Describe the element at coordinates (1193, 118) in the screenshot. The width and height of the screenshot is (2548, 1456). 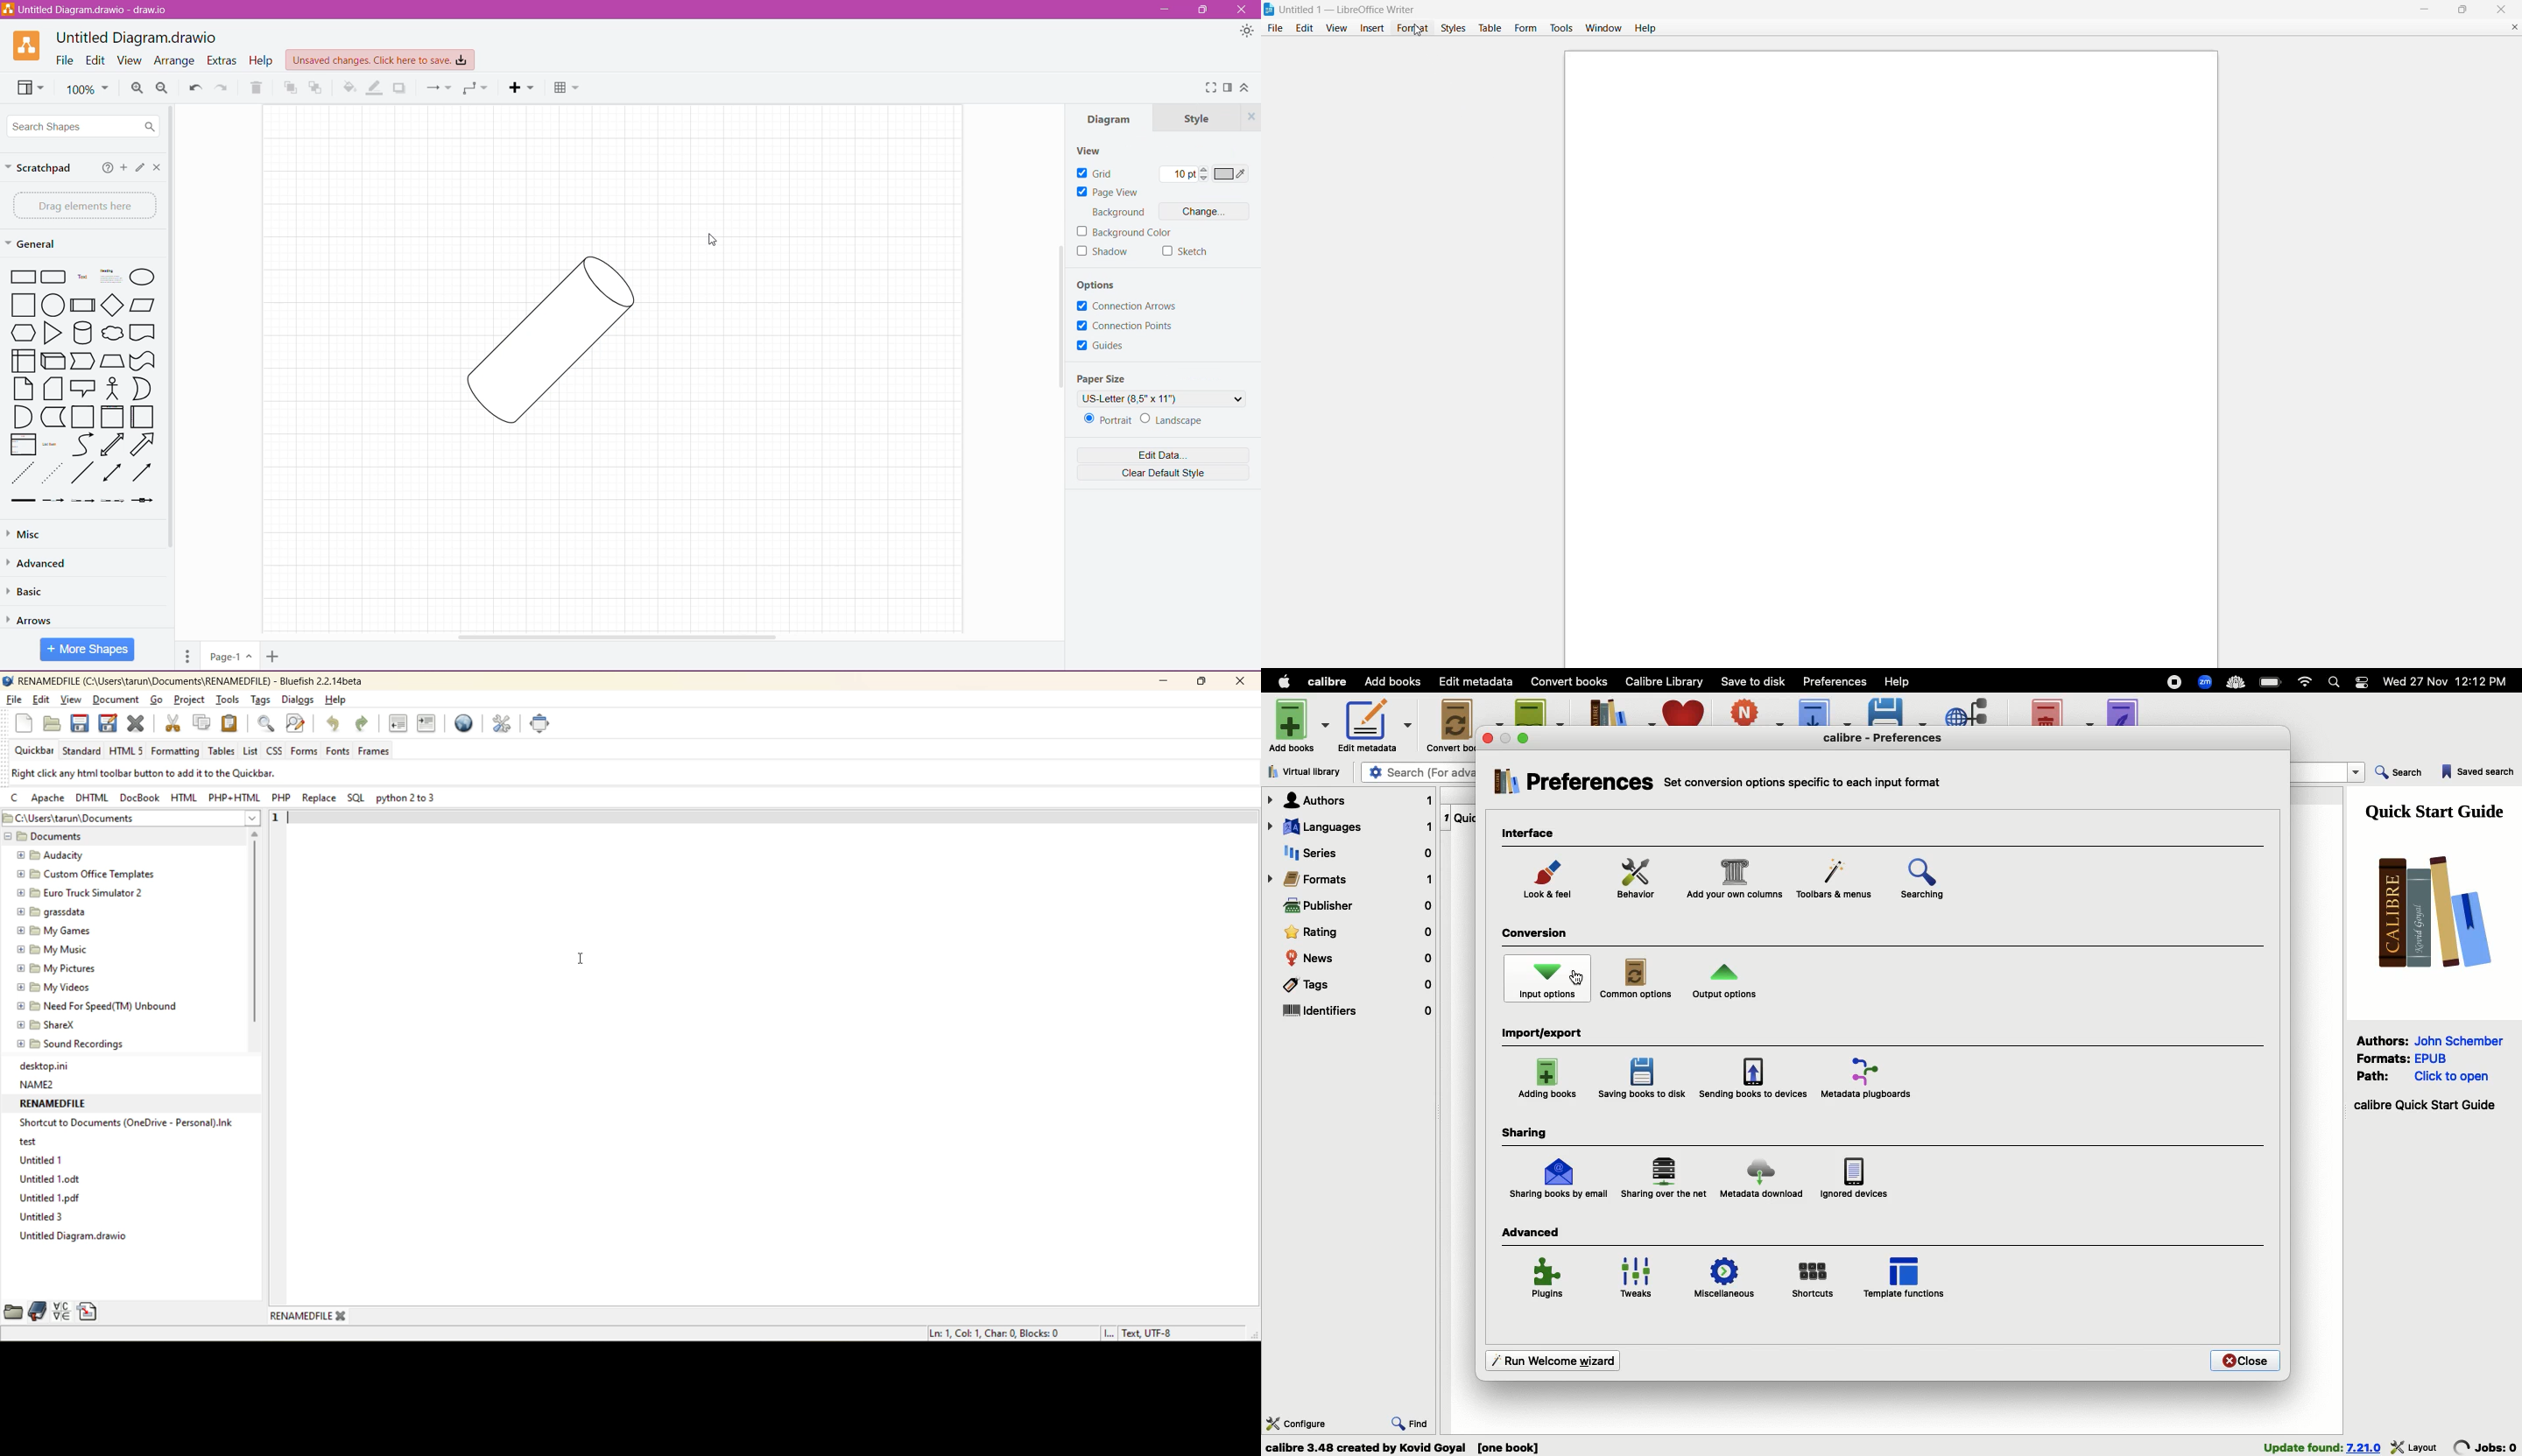
I see `Style` at that location.